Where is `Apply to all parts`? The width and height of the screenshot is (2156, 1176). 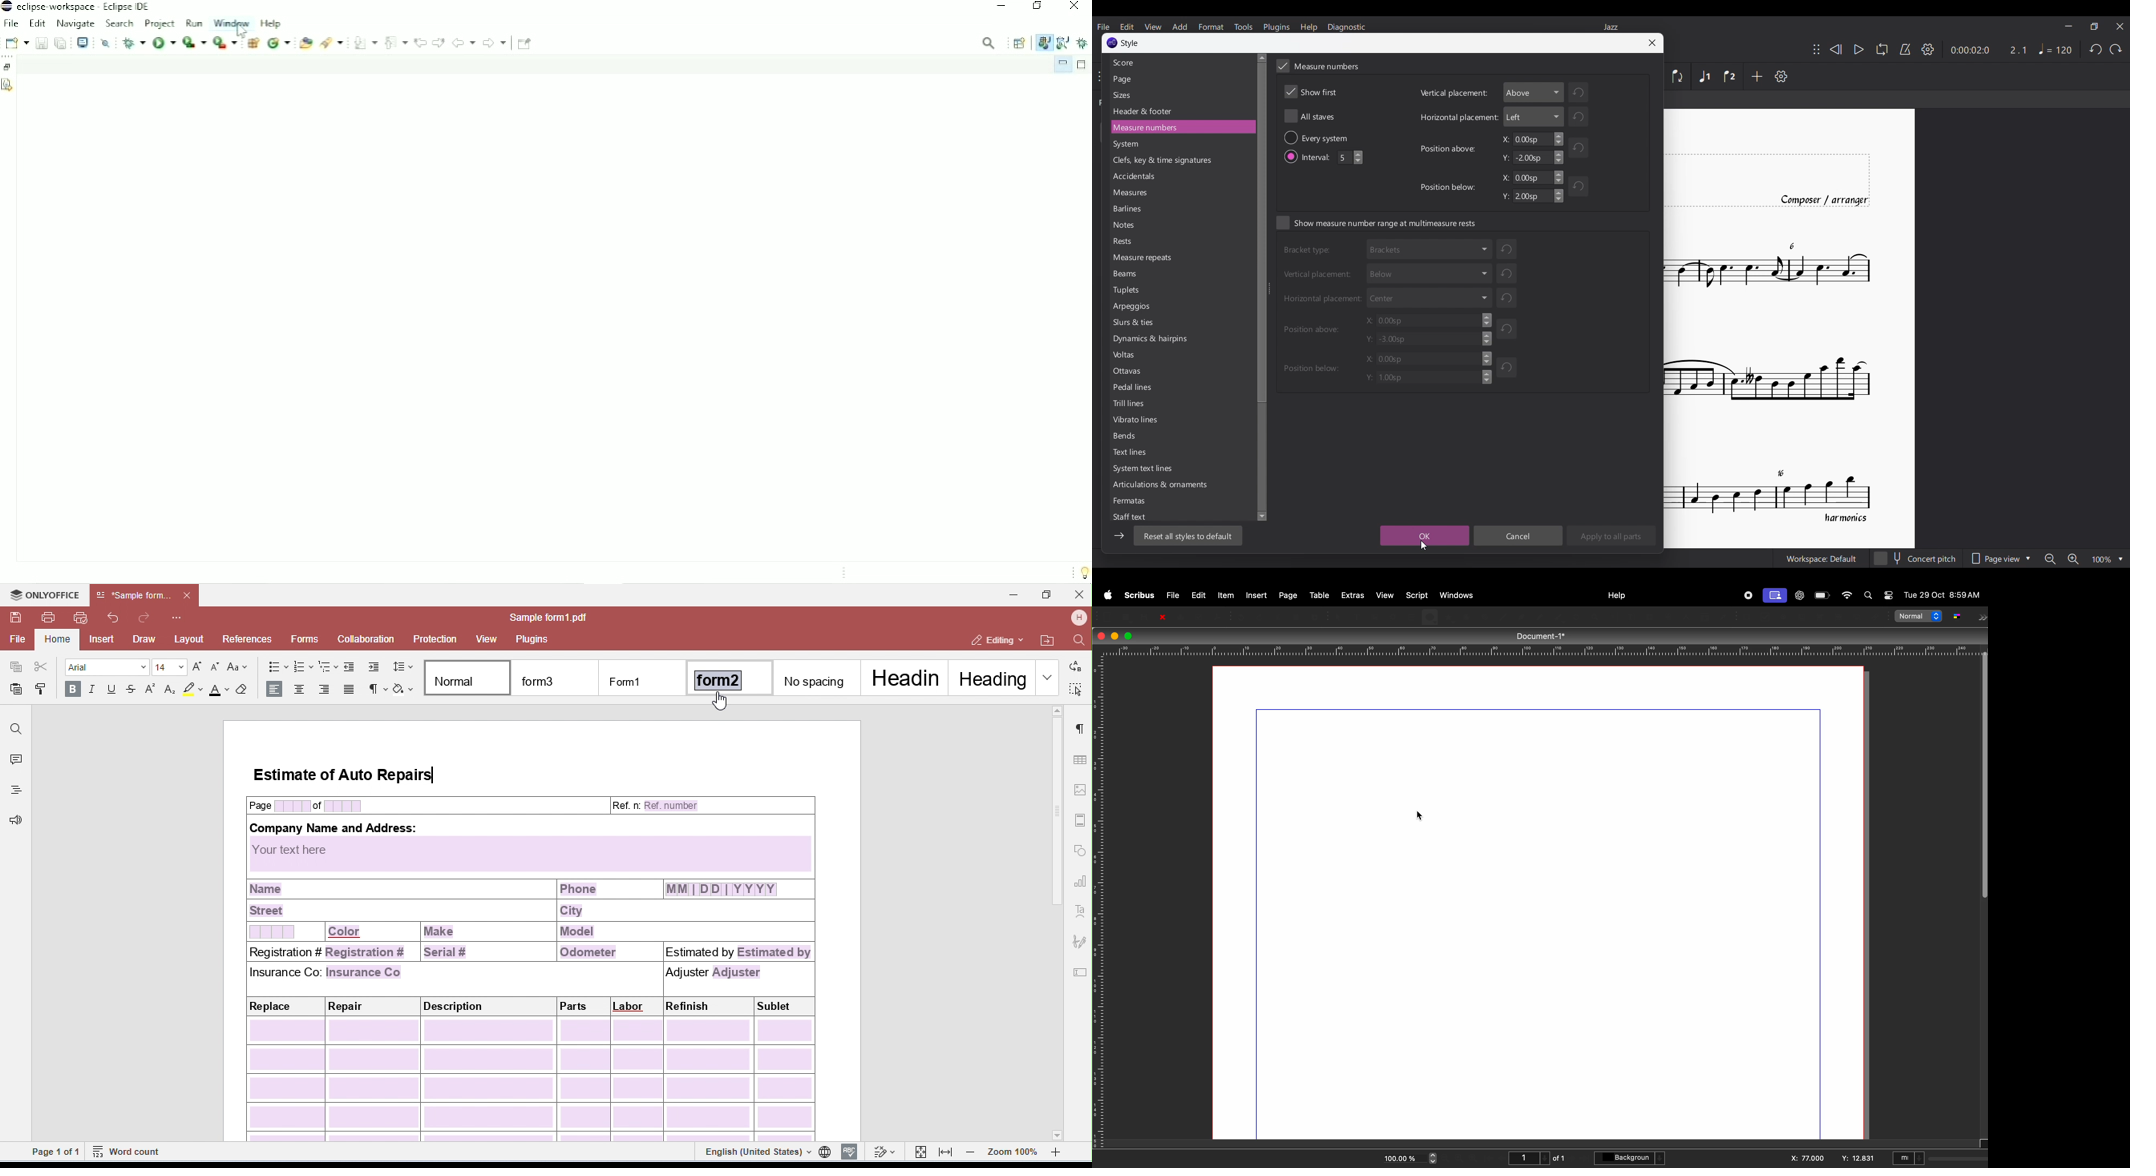
Apply to all parts is located at coordinates (1611, 535).